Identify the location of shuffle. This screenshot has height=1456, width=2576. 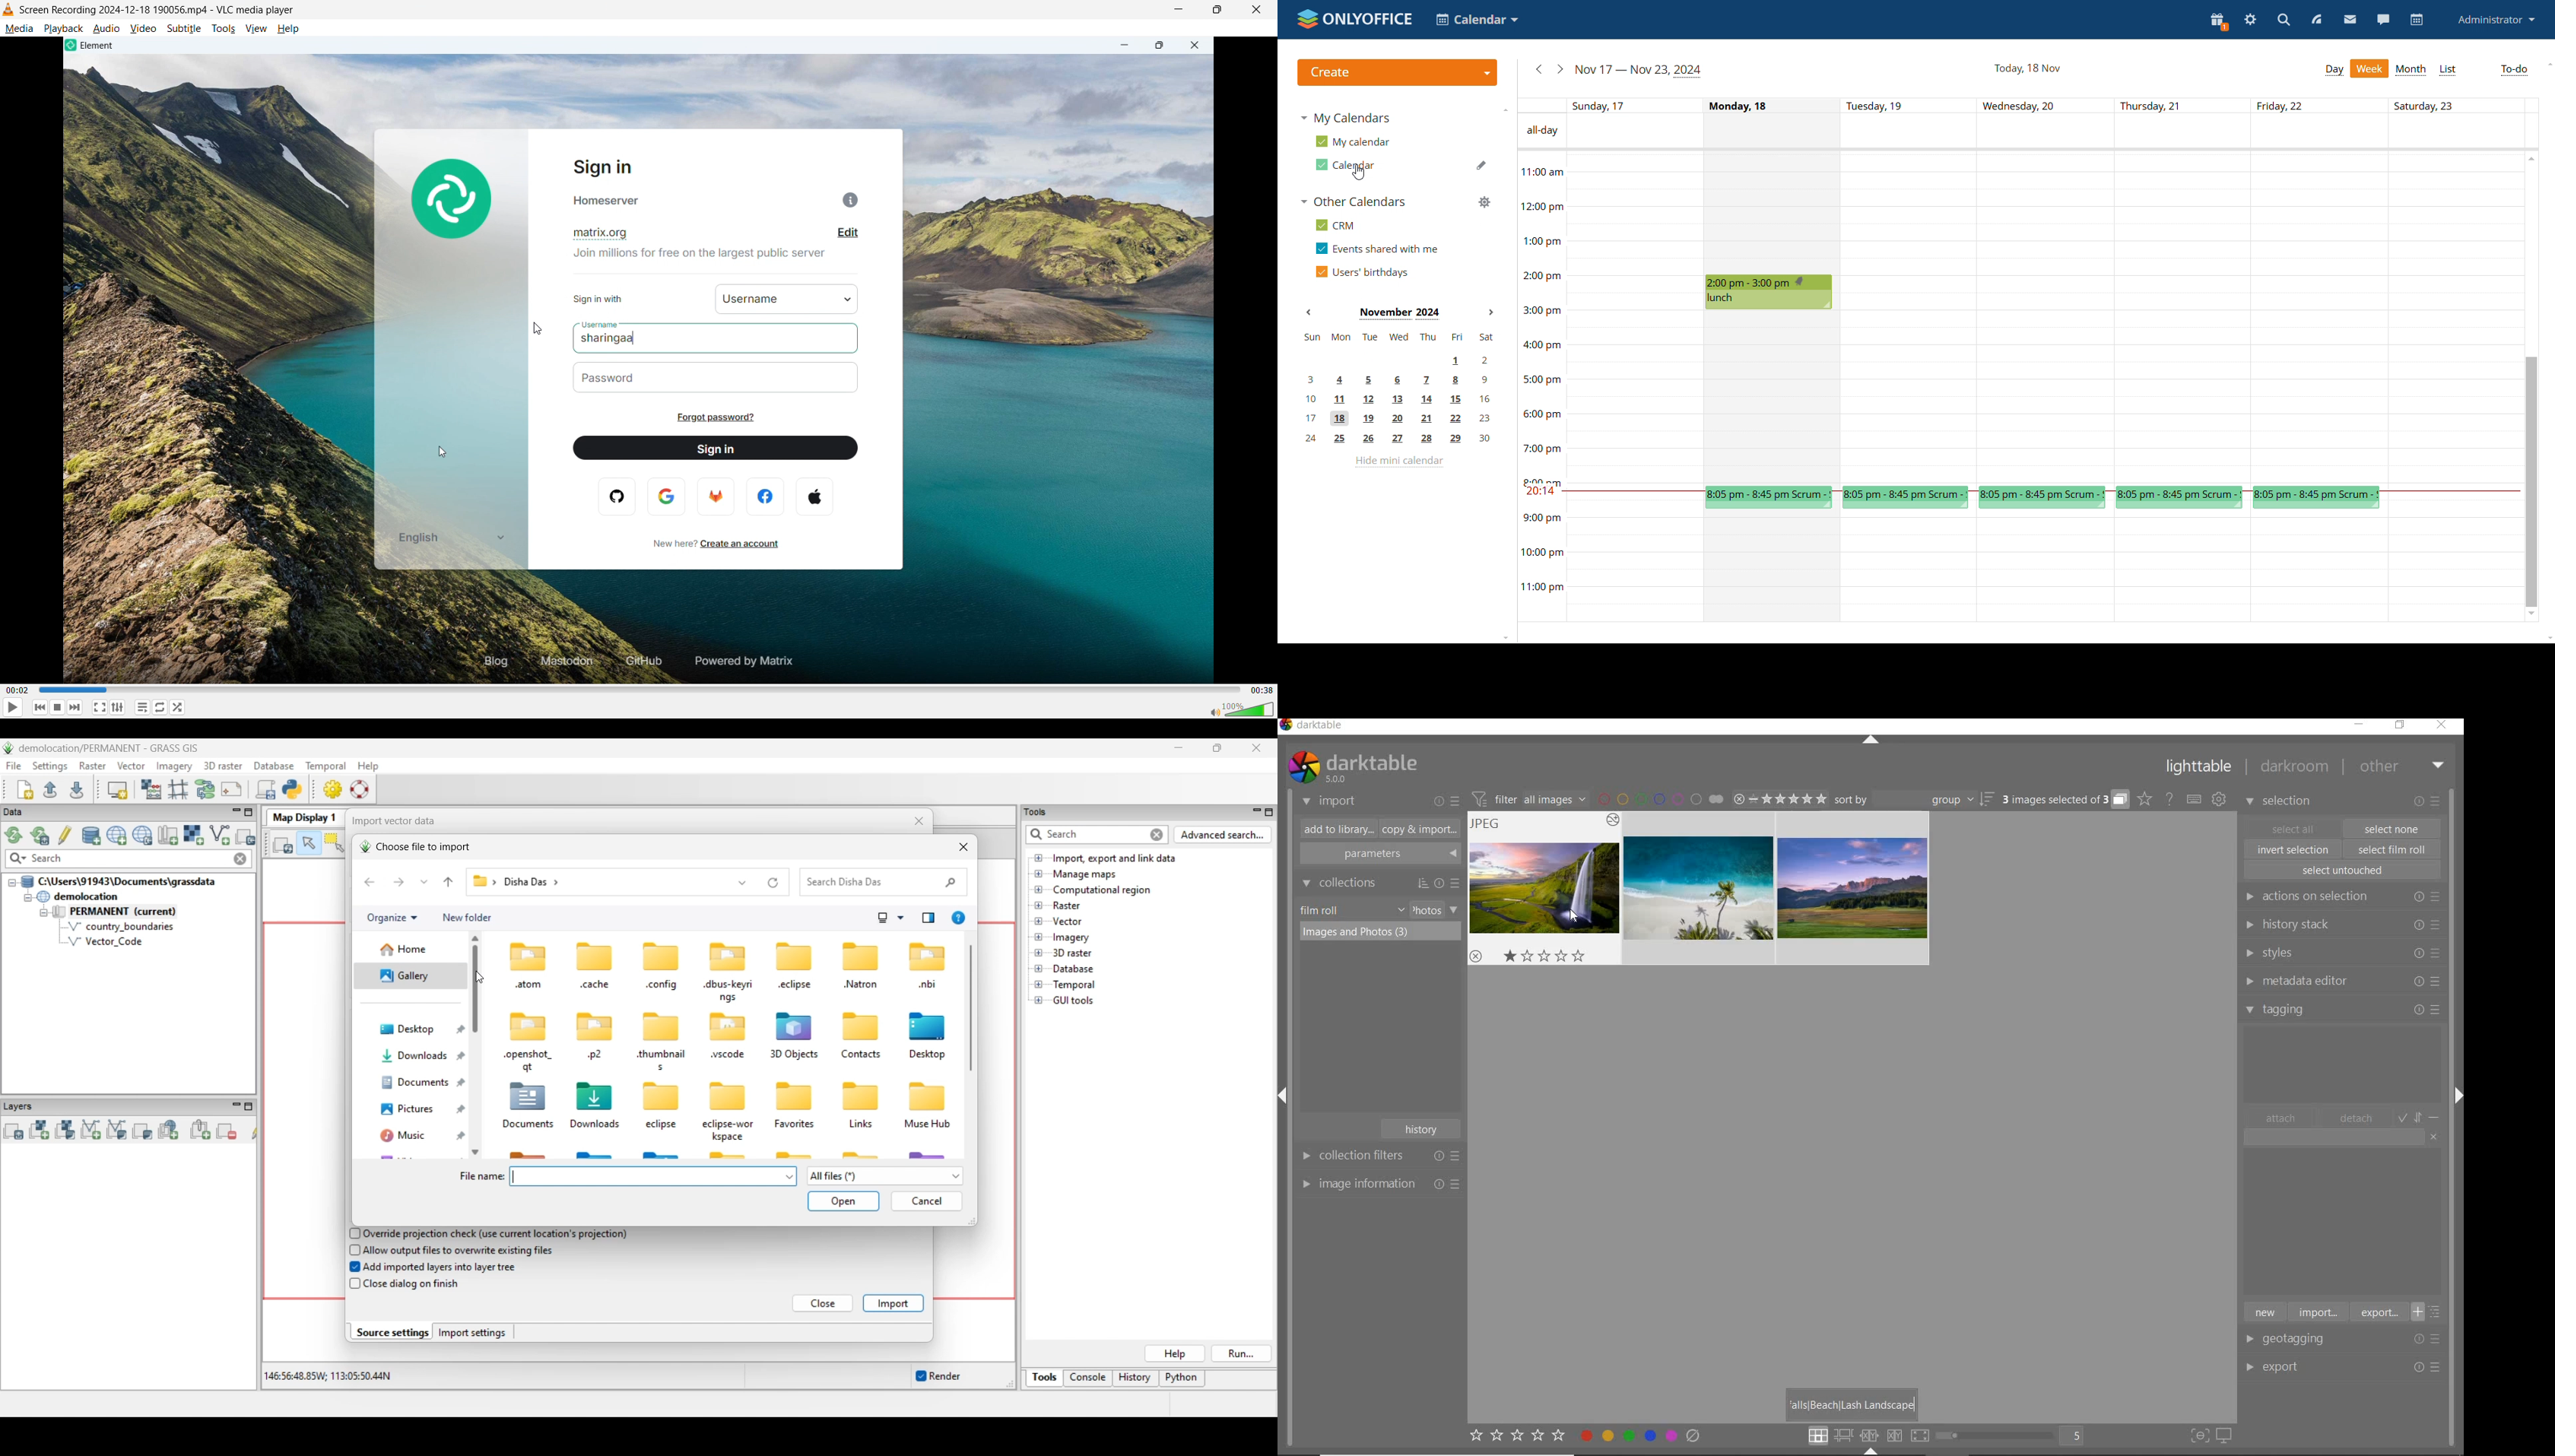
(180, 707).